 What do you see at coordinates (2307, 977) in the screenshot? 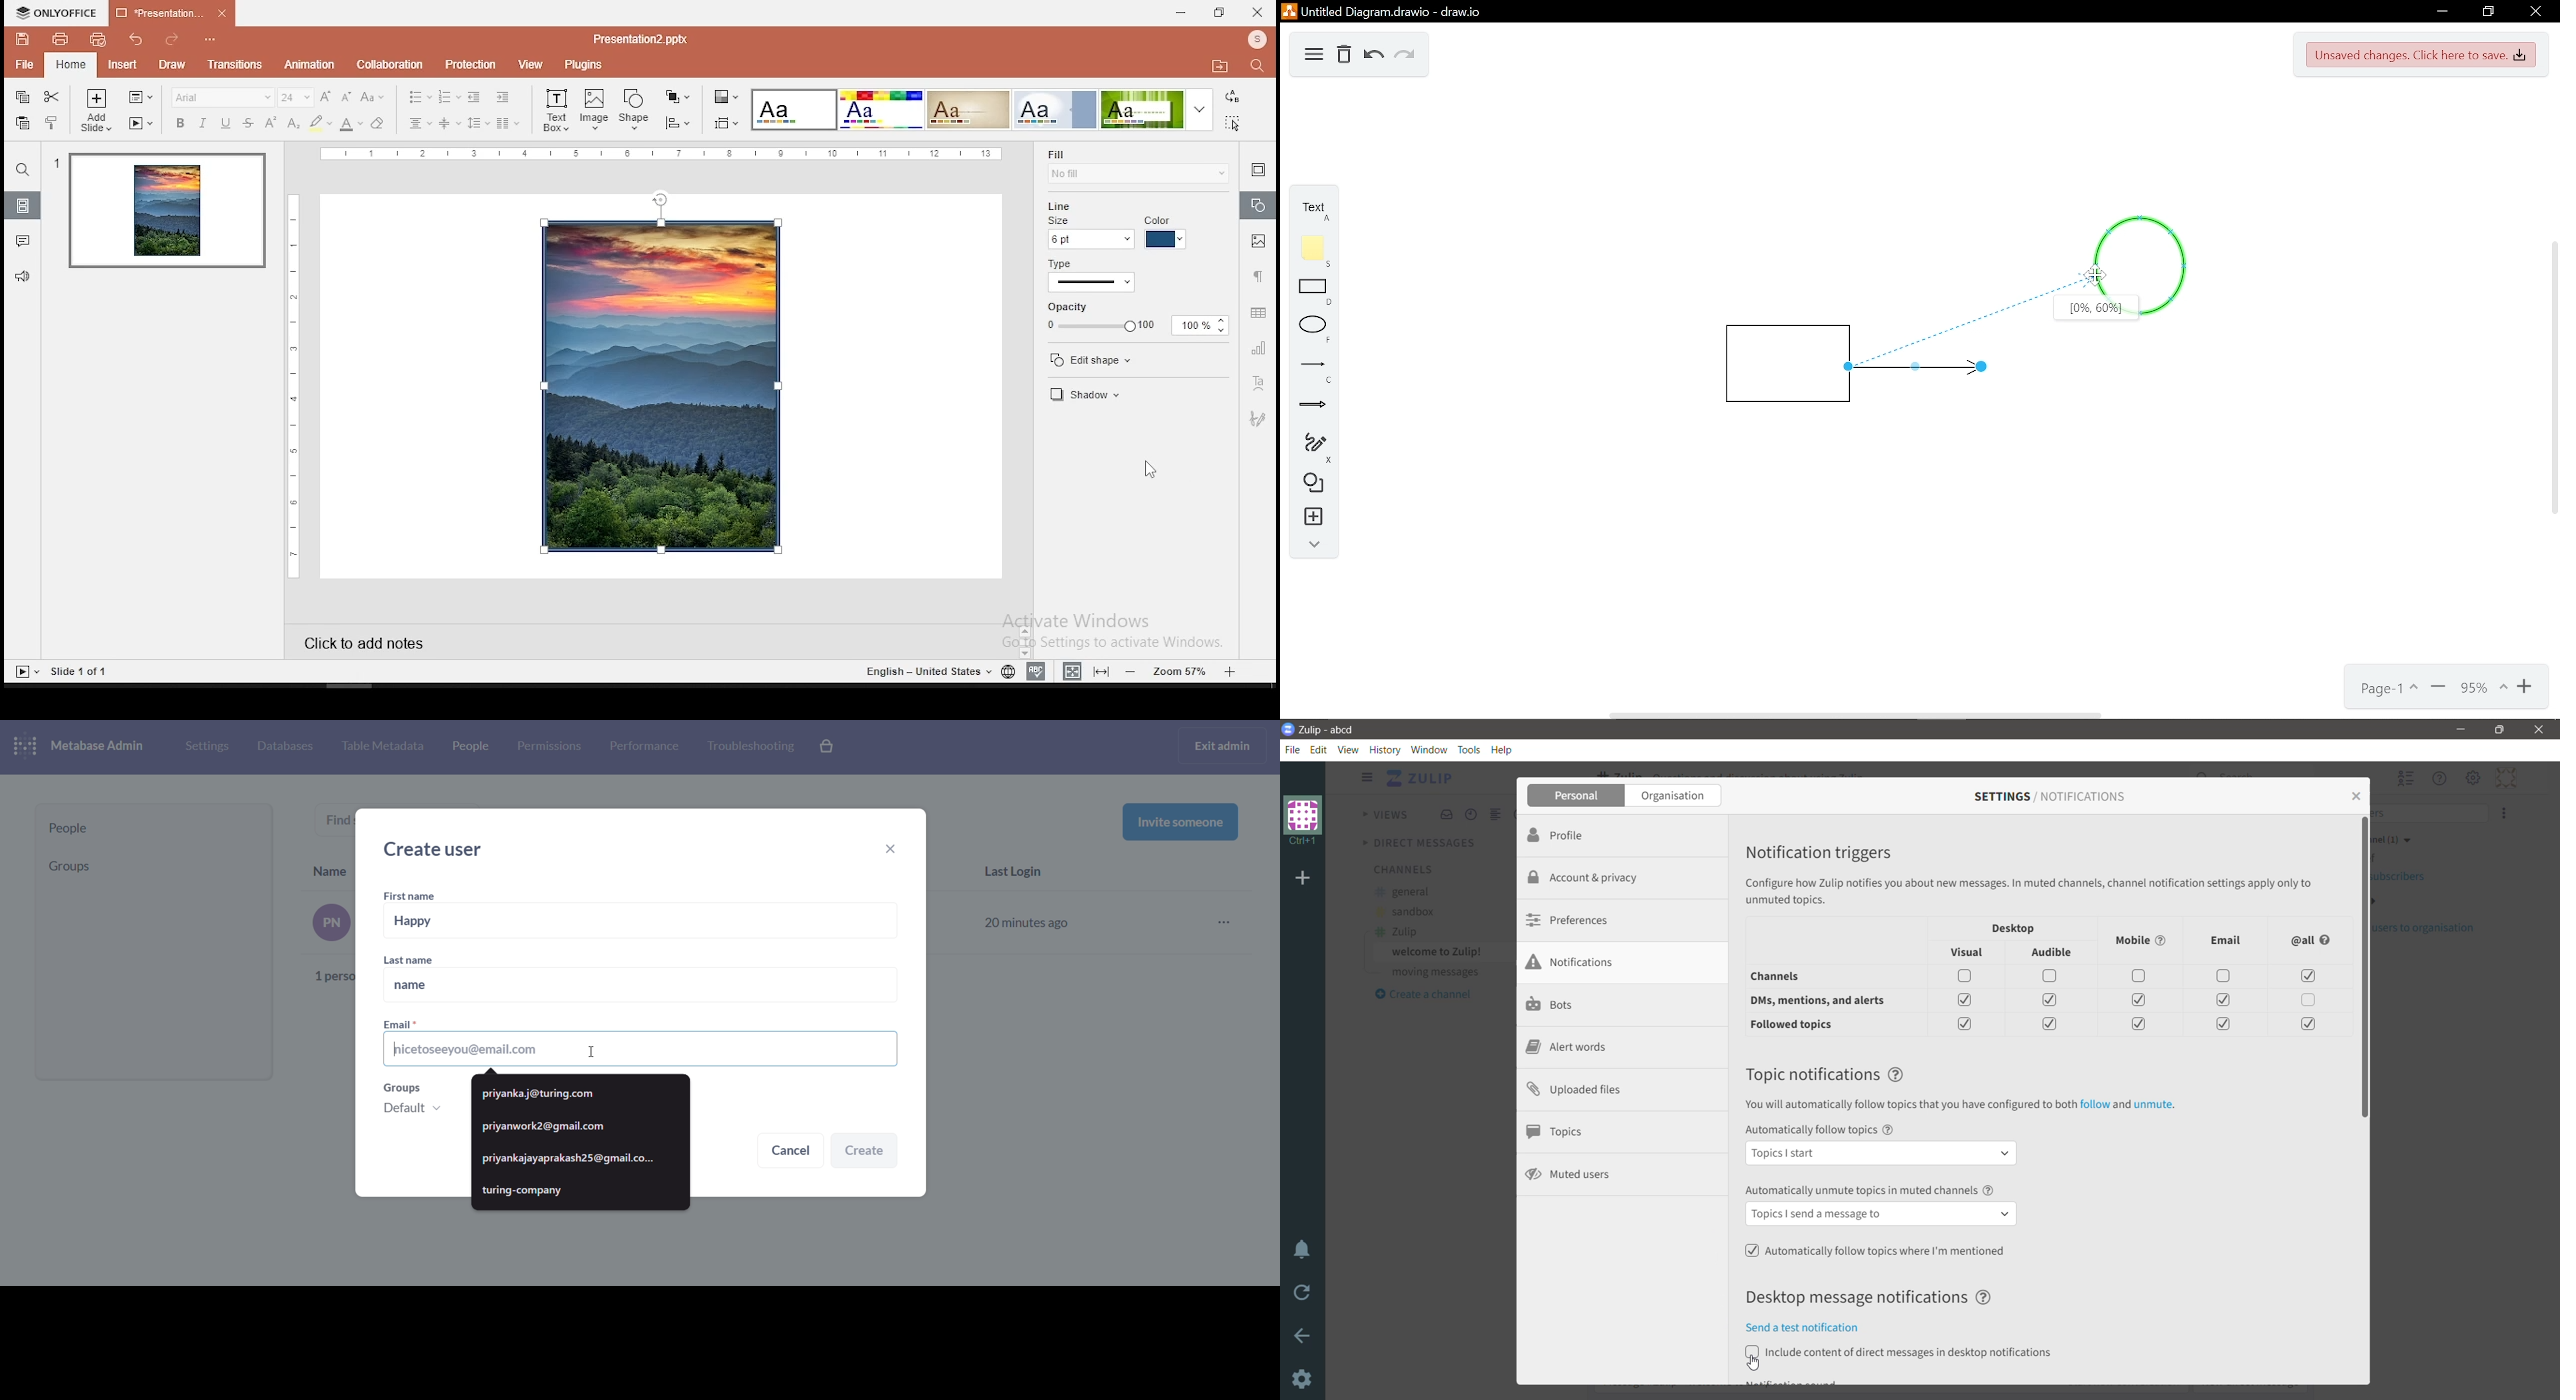
I see `check box` at bounding box center [2307, 977].